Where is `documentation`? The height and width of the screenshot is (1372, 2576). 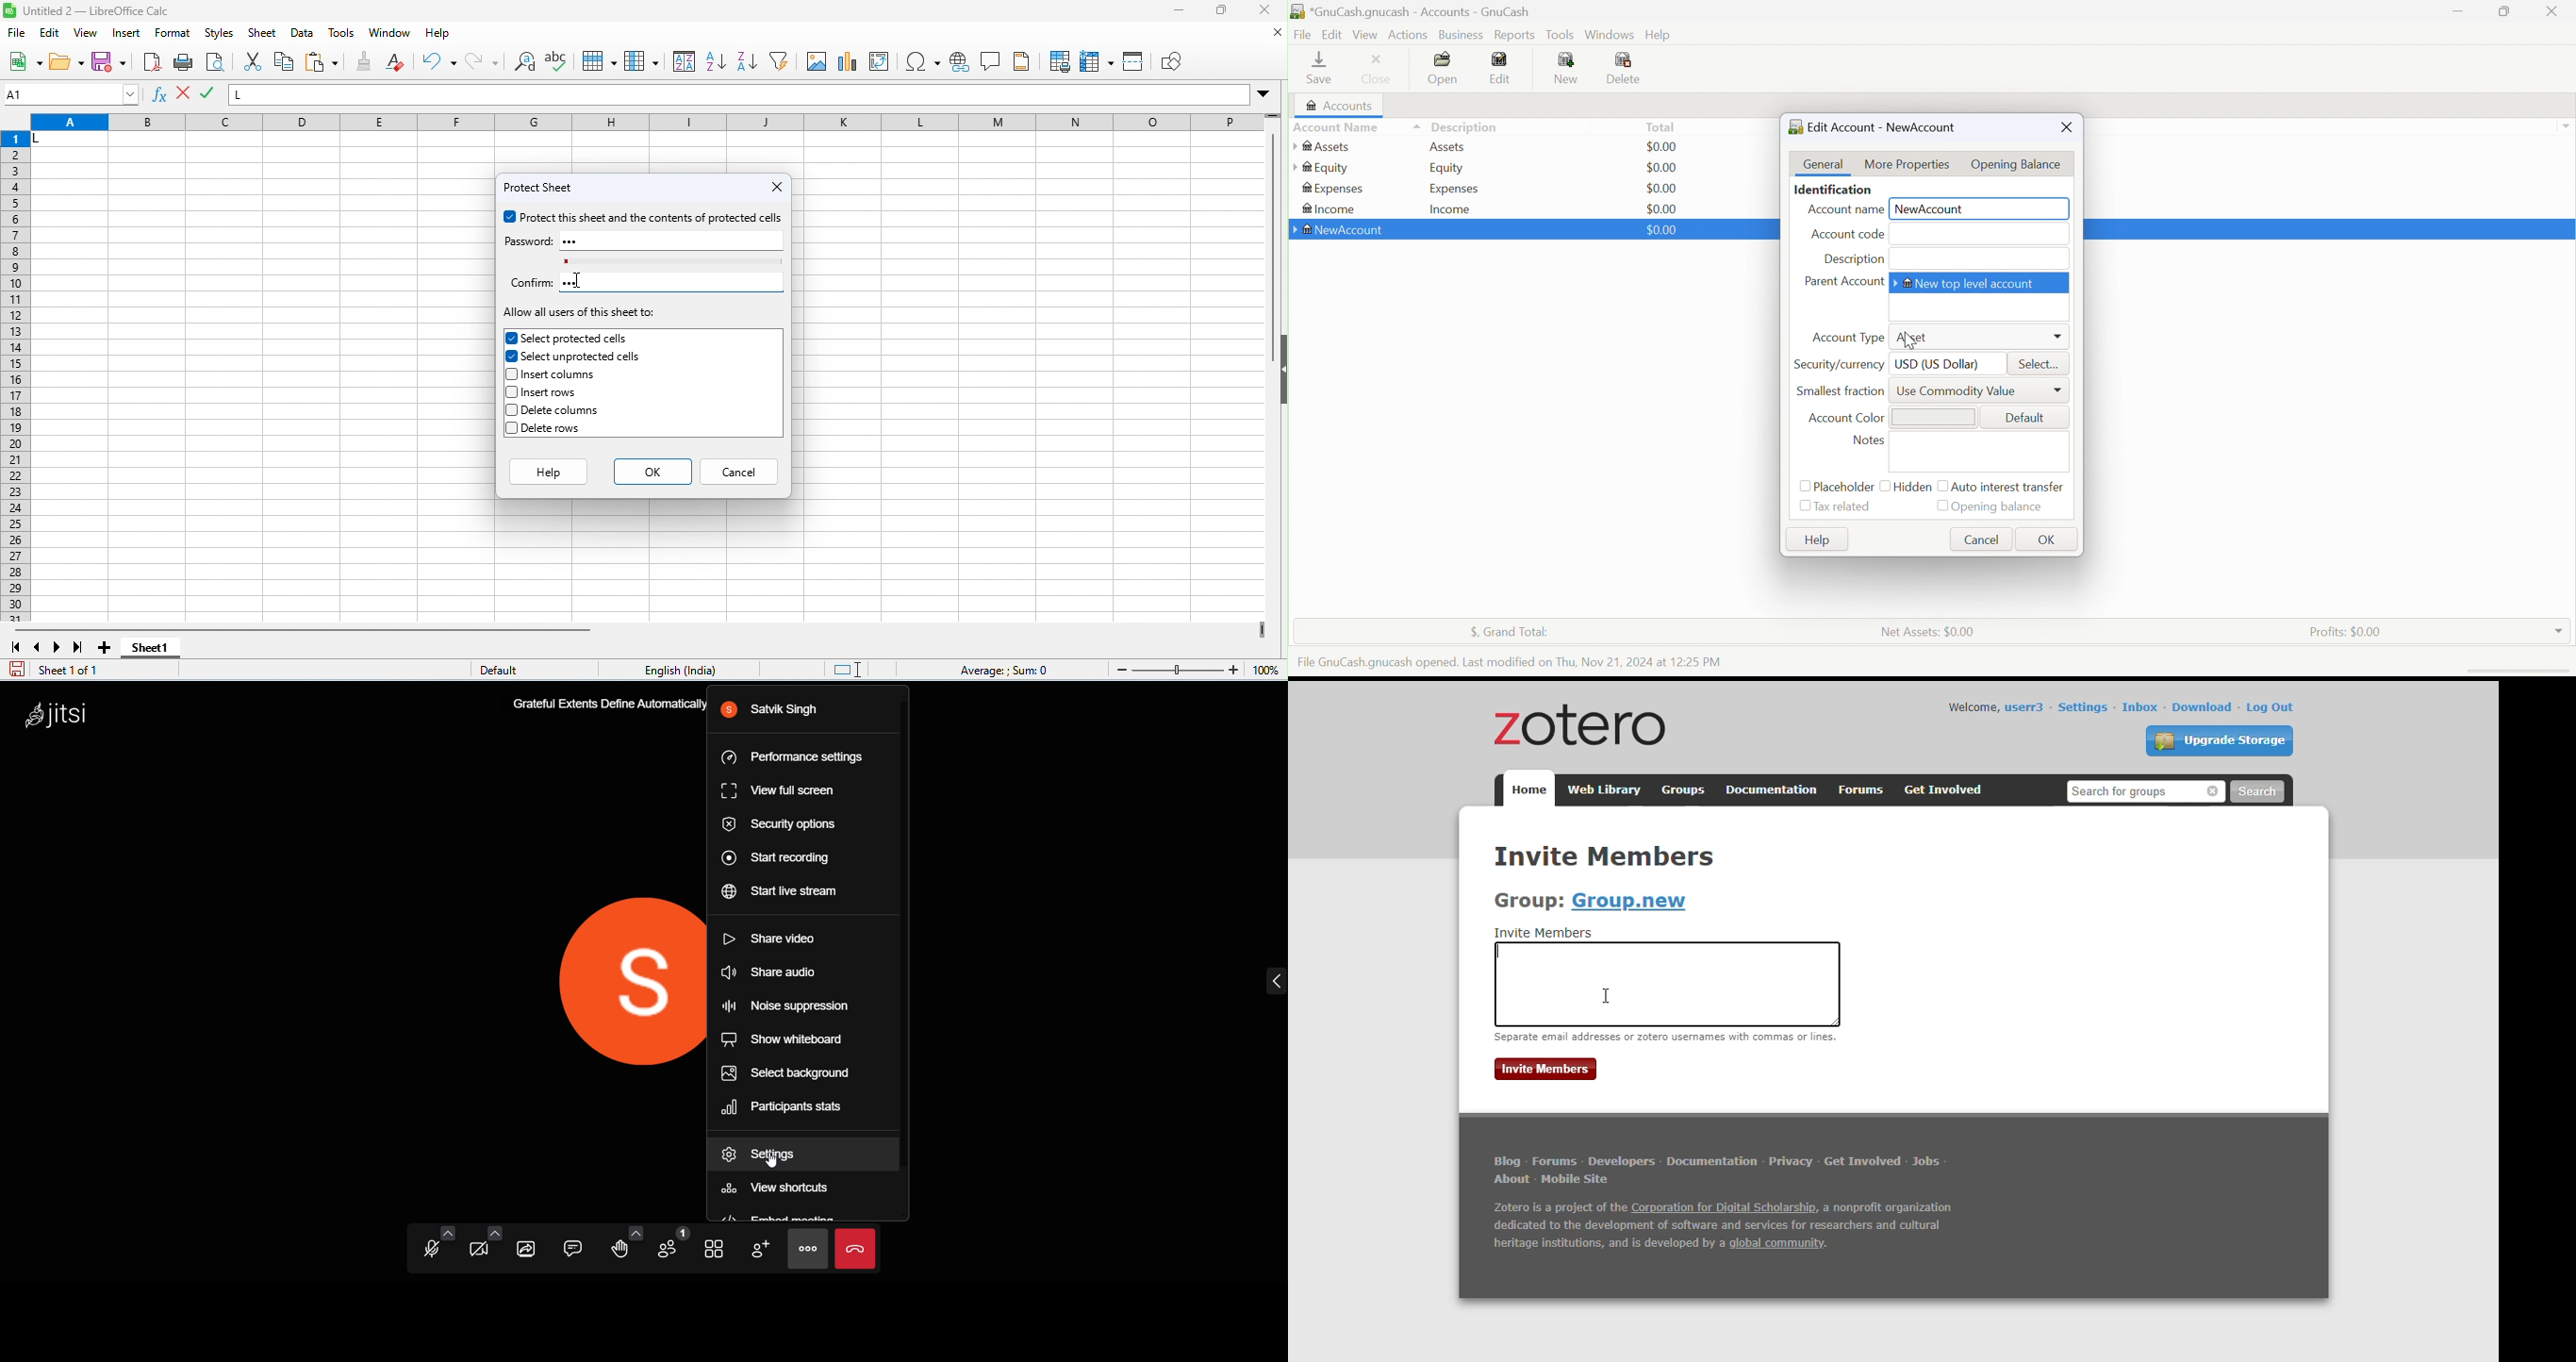 documentation is located at coordinates (1712, 1162).